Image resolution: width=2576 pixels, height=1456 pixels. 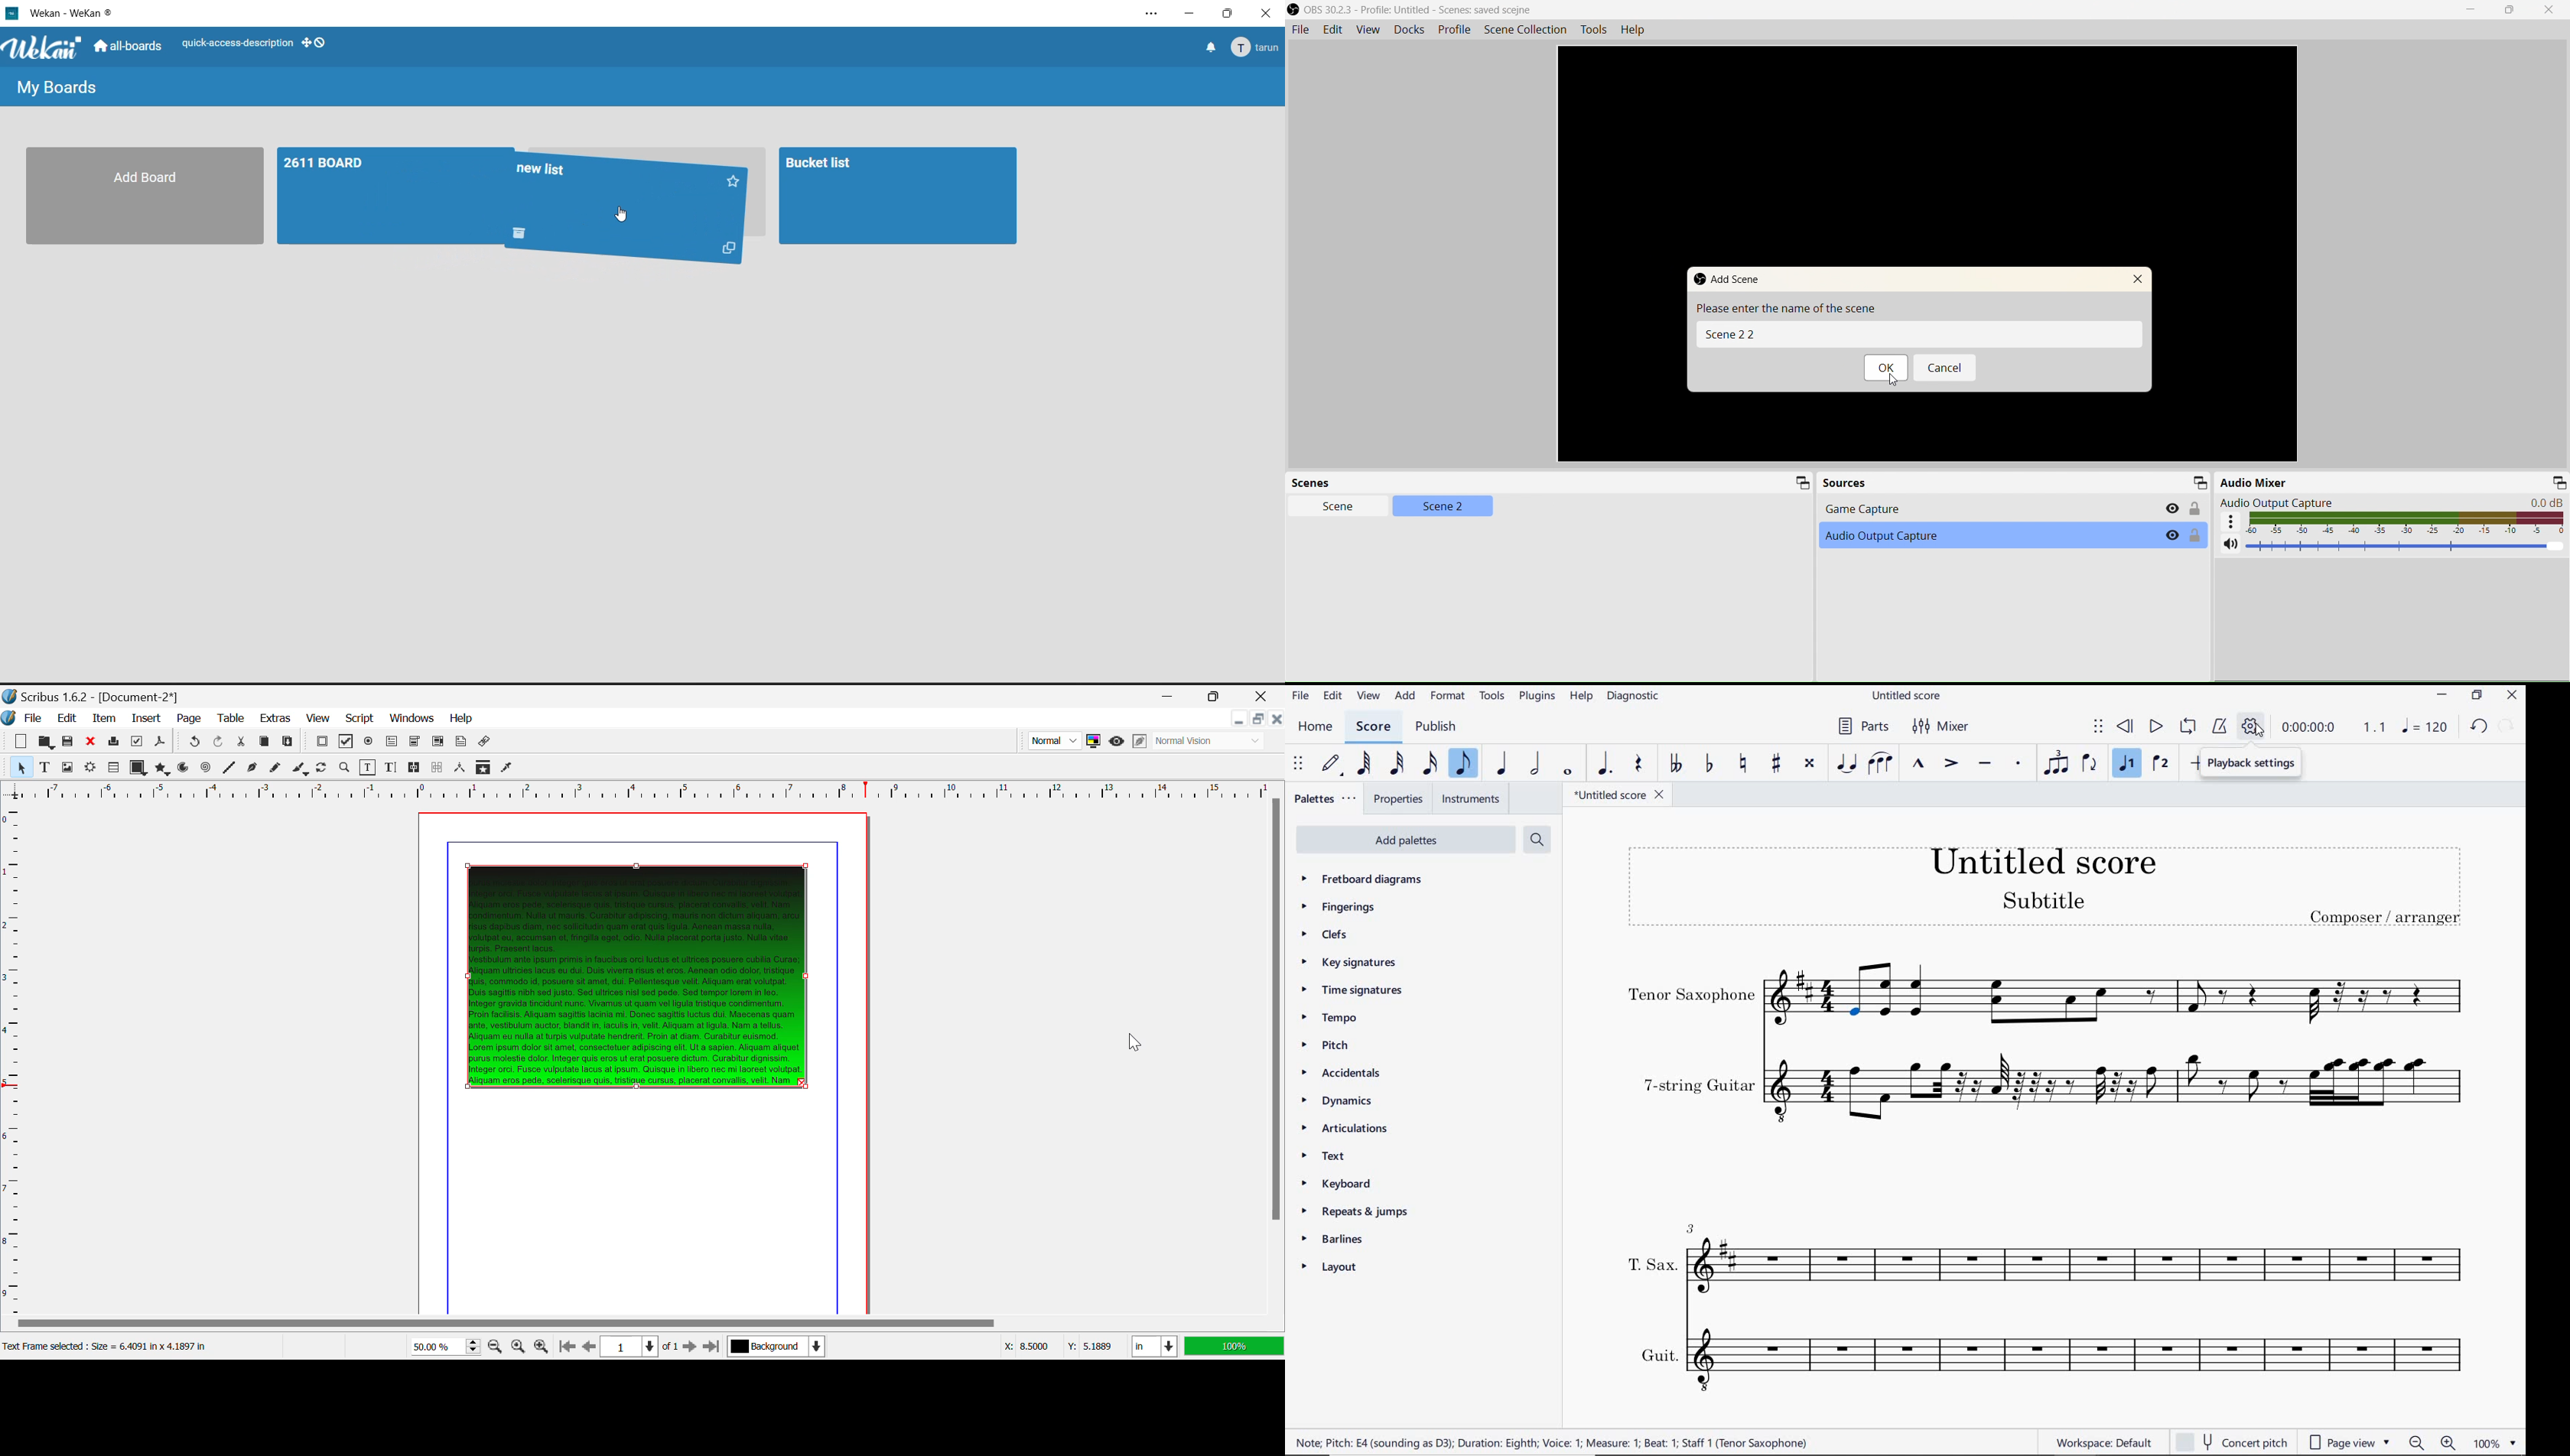 I want to click on Scene 2, so click(x=1444, y=506).